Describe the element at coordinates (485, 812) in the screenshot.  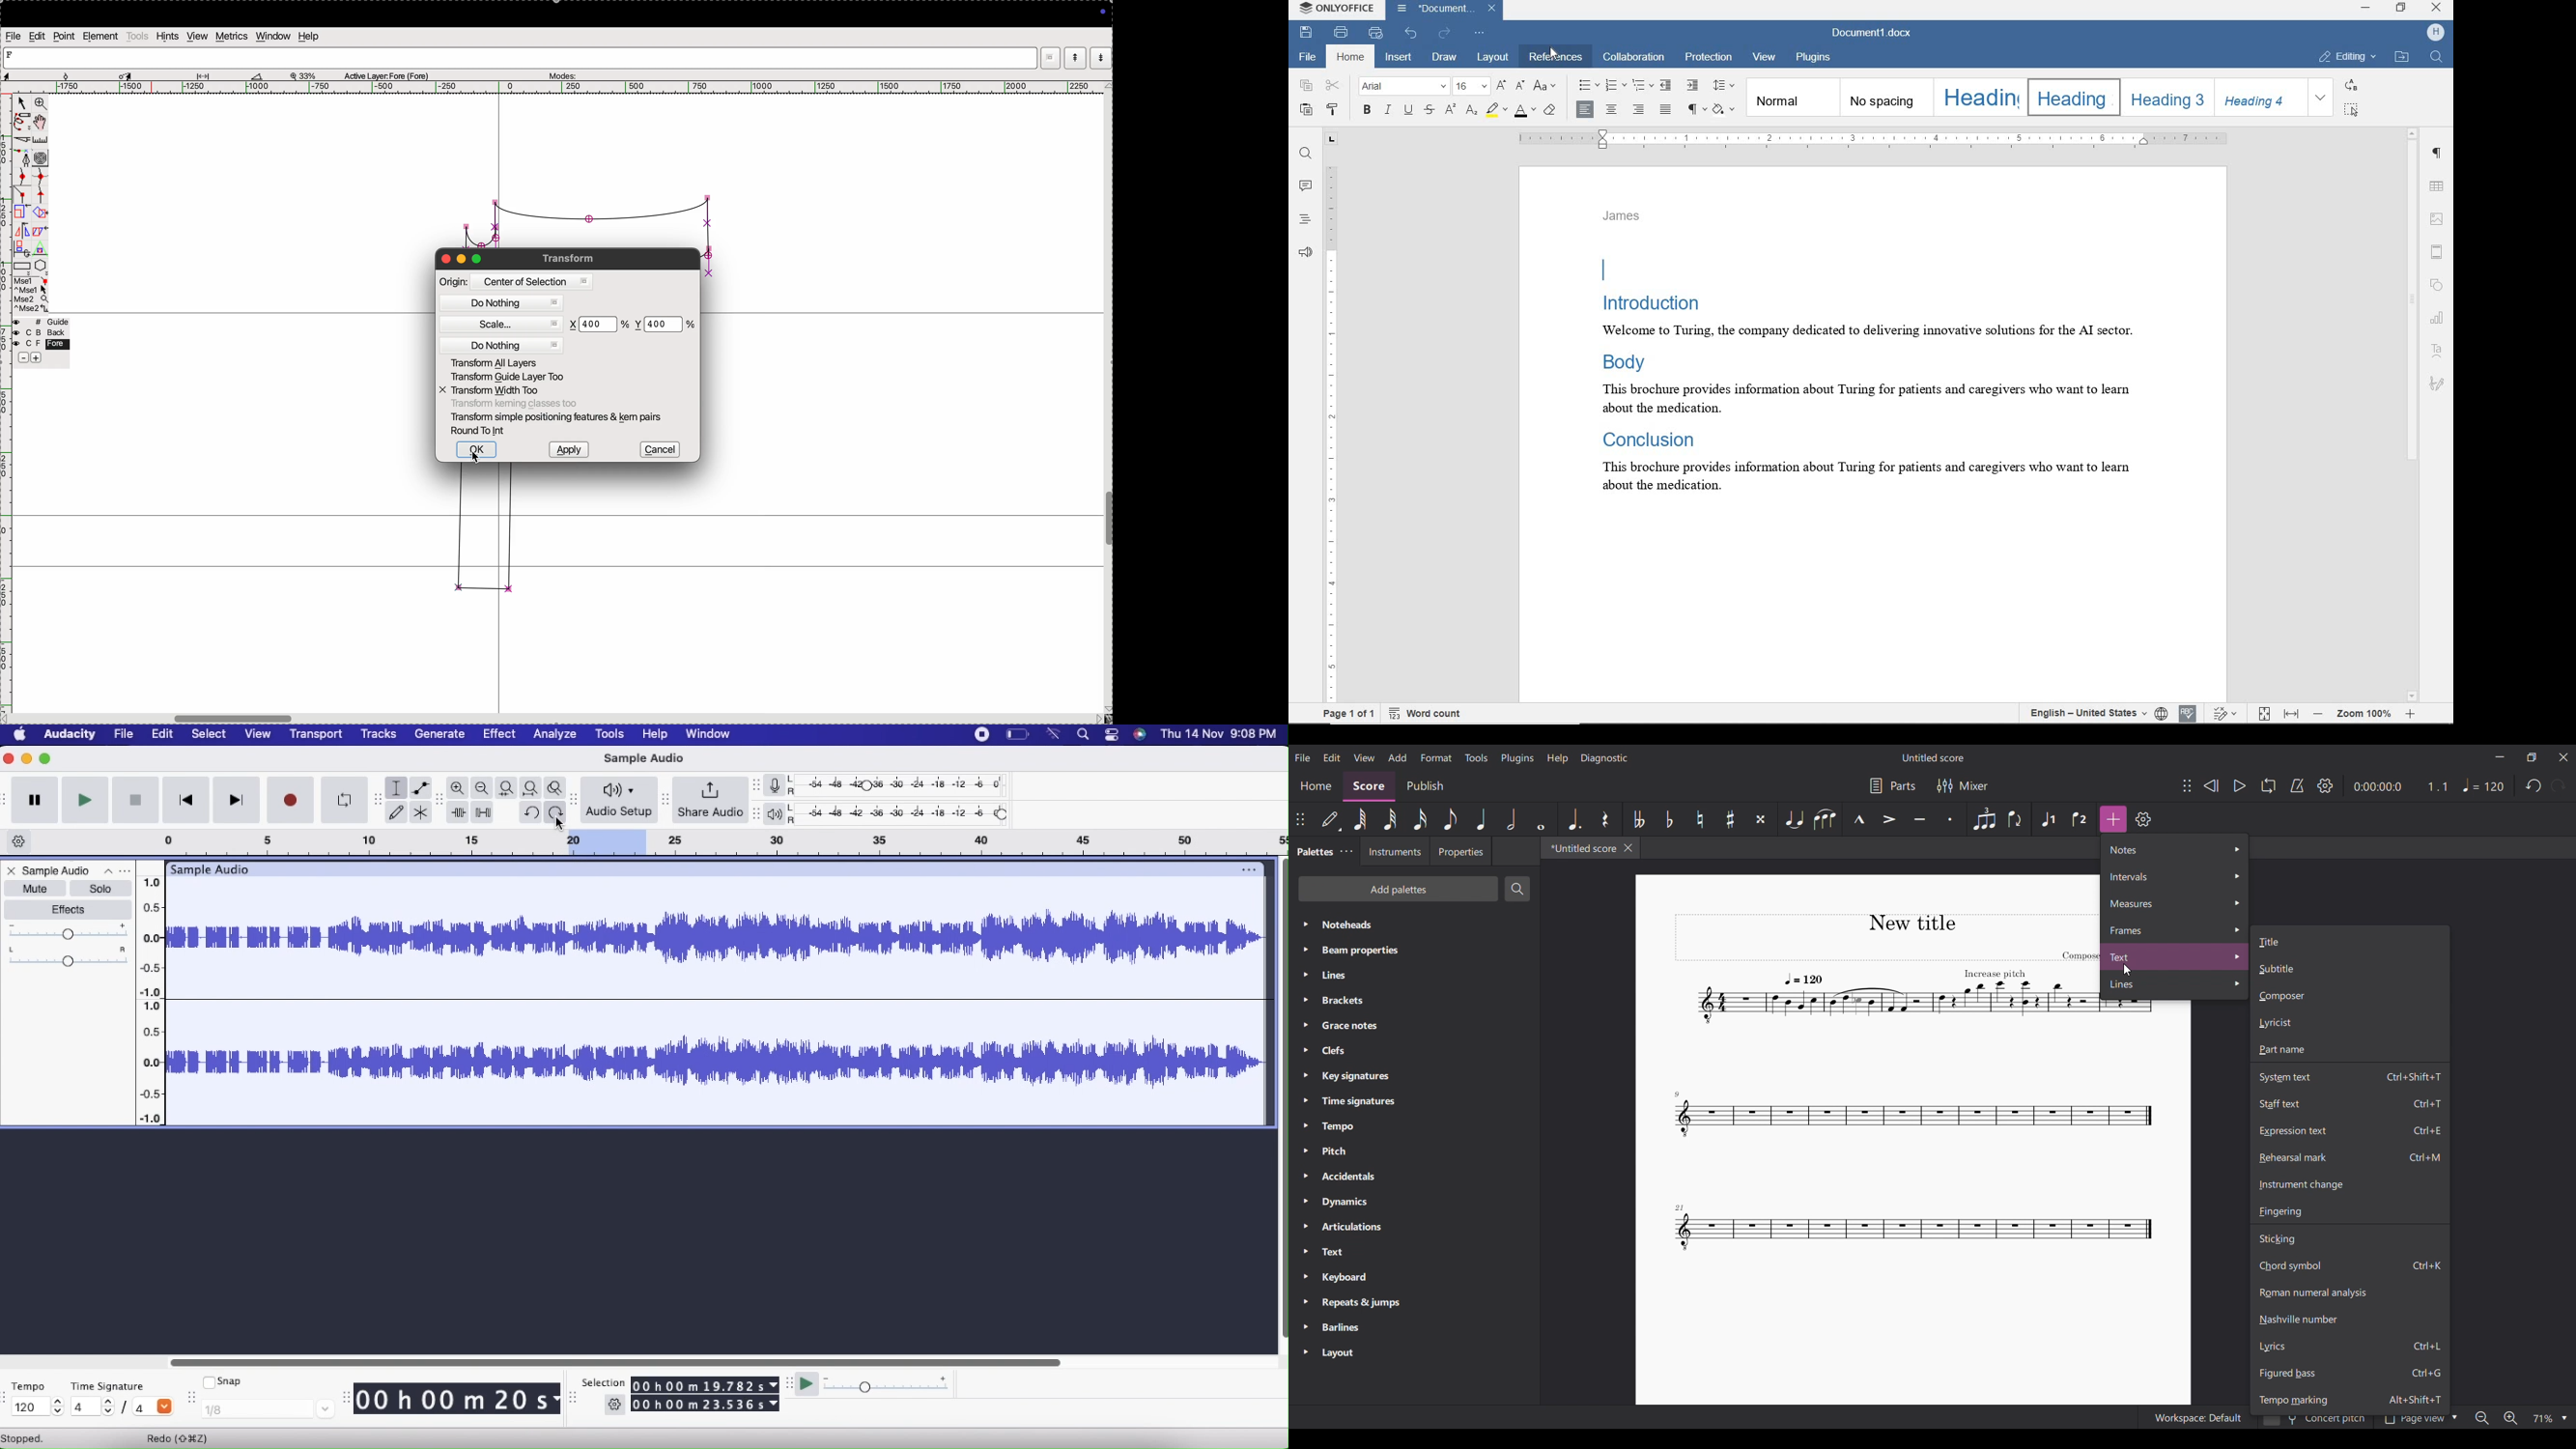
I see `Silence audio selection` at that location.